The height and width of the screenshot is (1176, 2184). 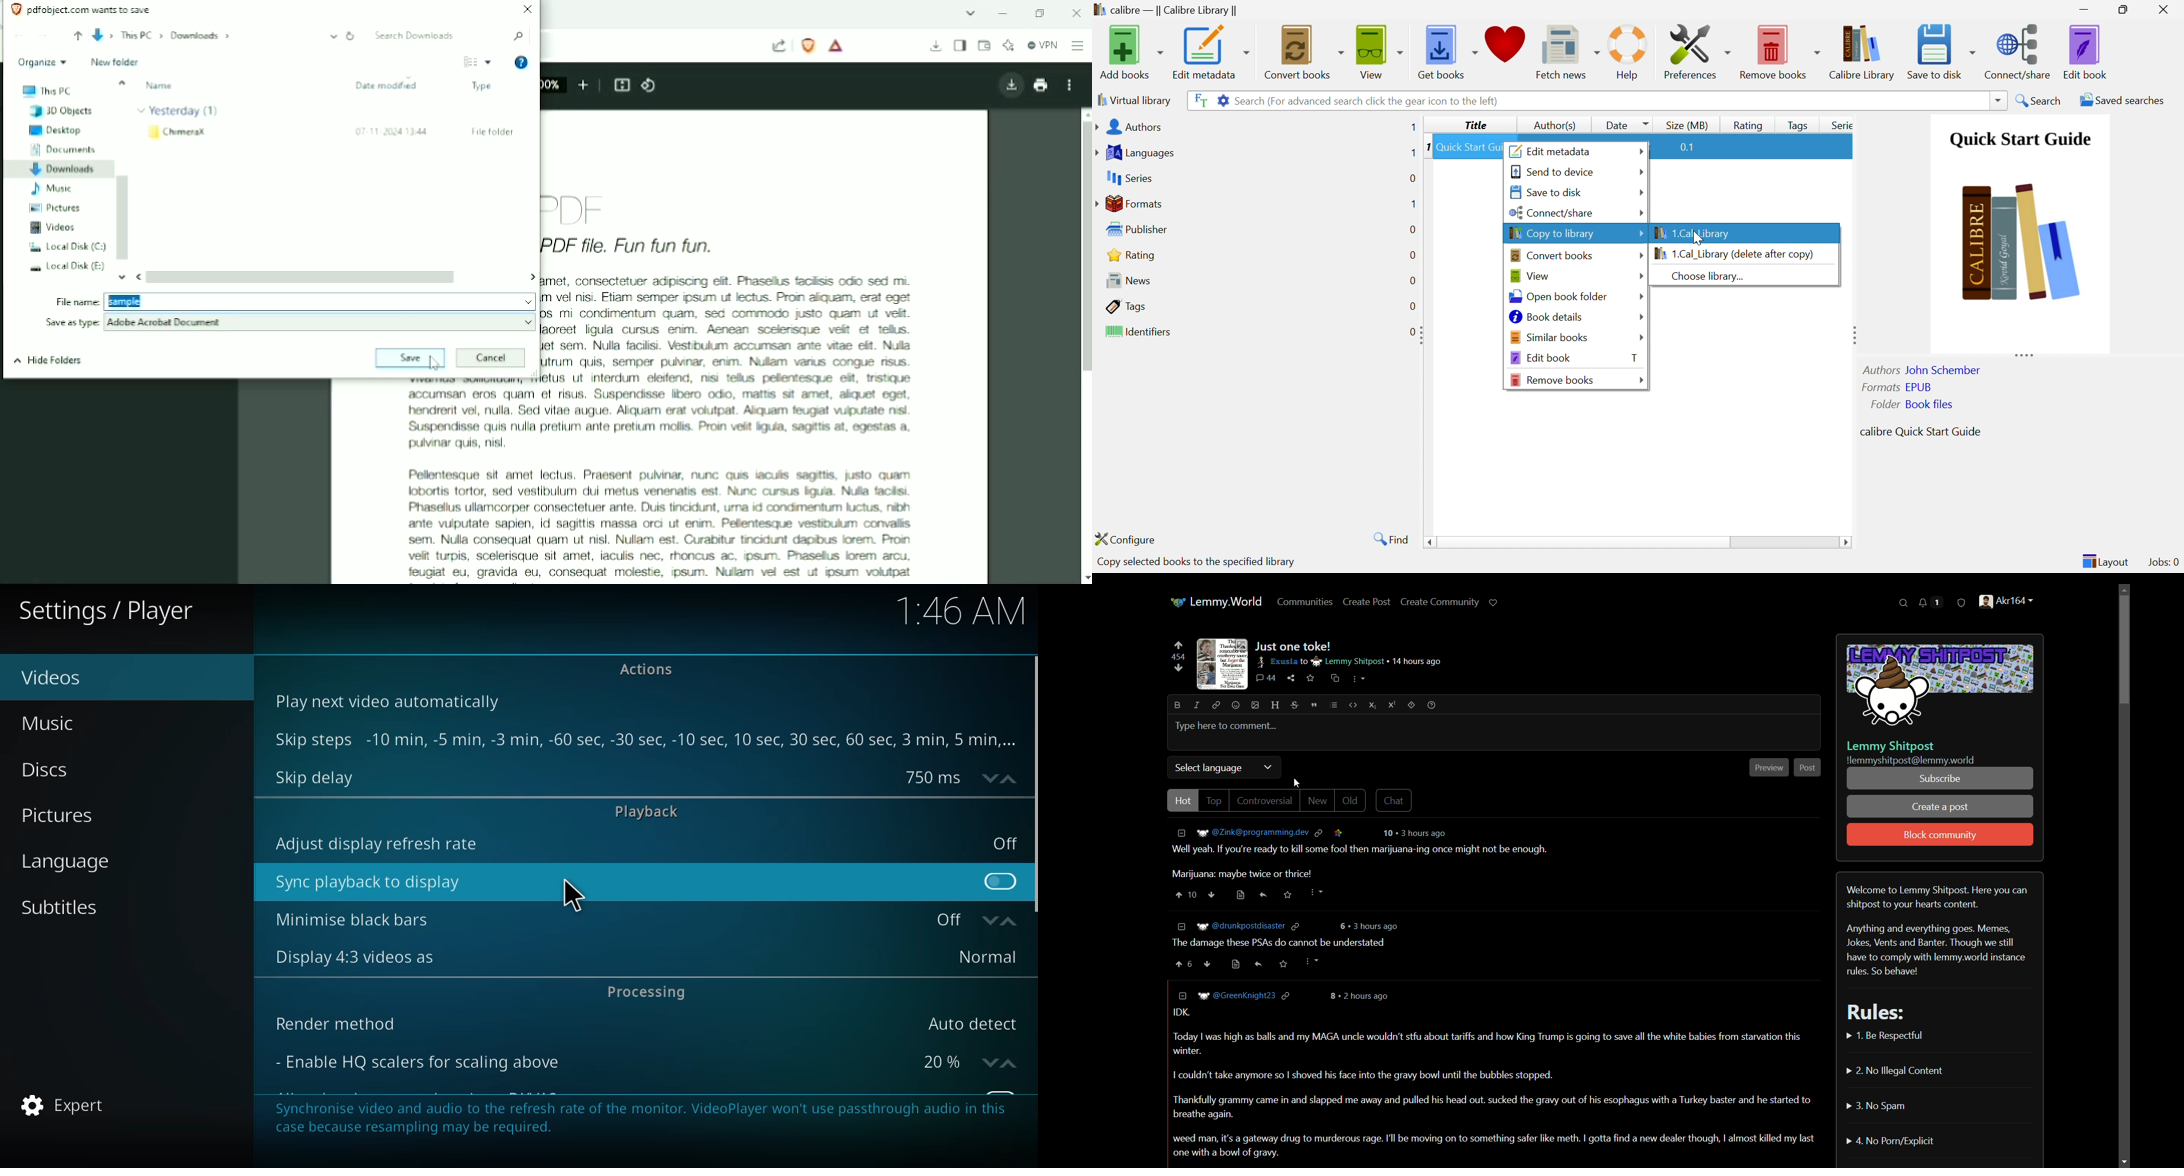 I want to click on less information, so click(x=1182, y=996).